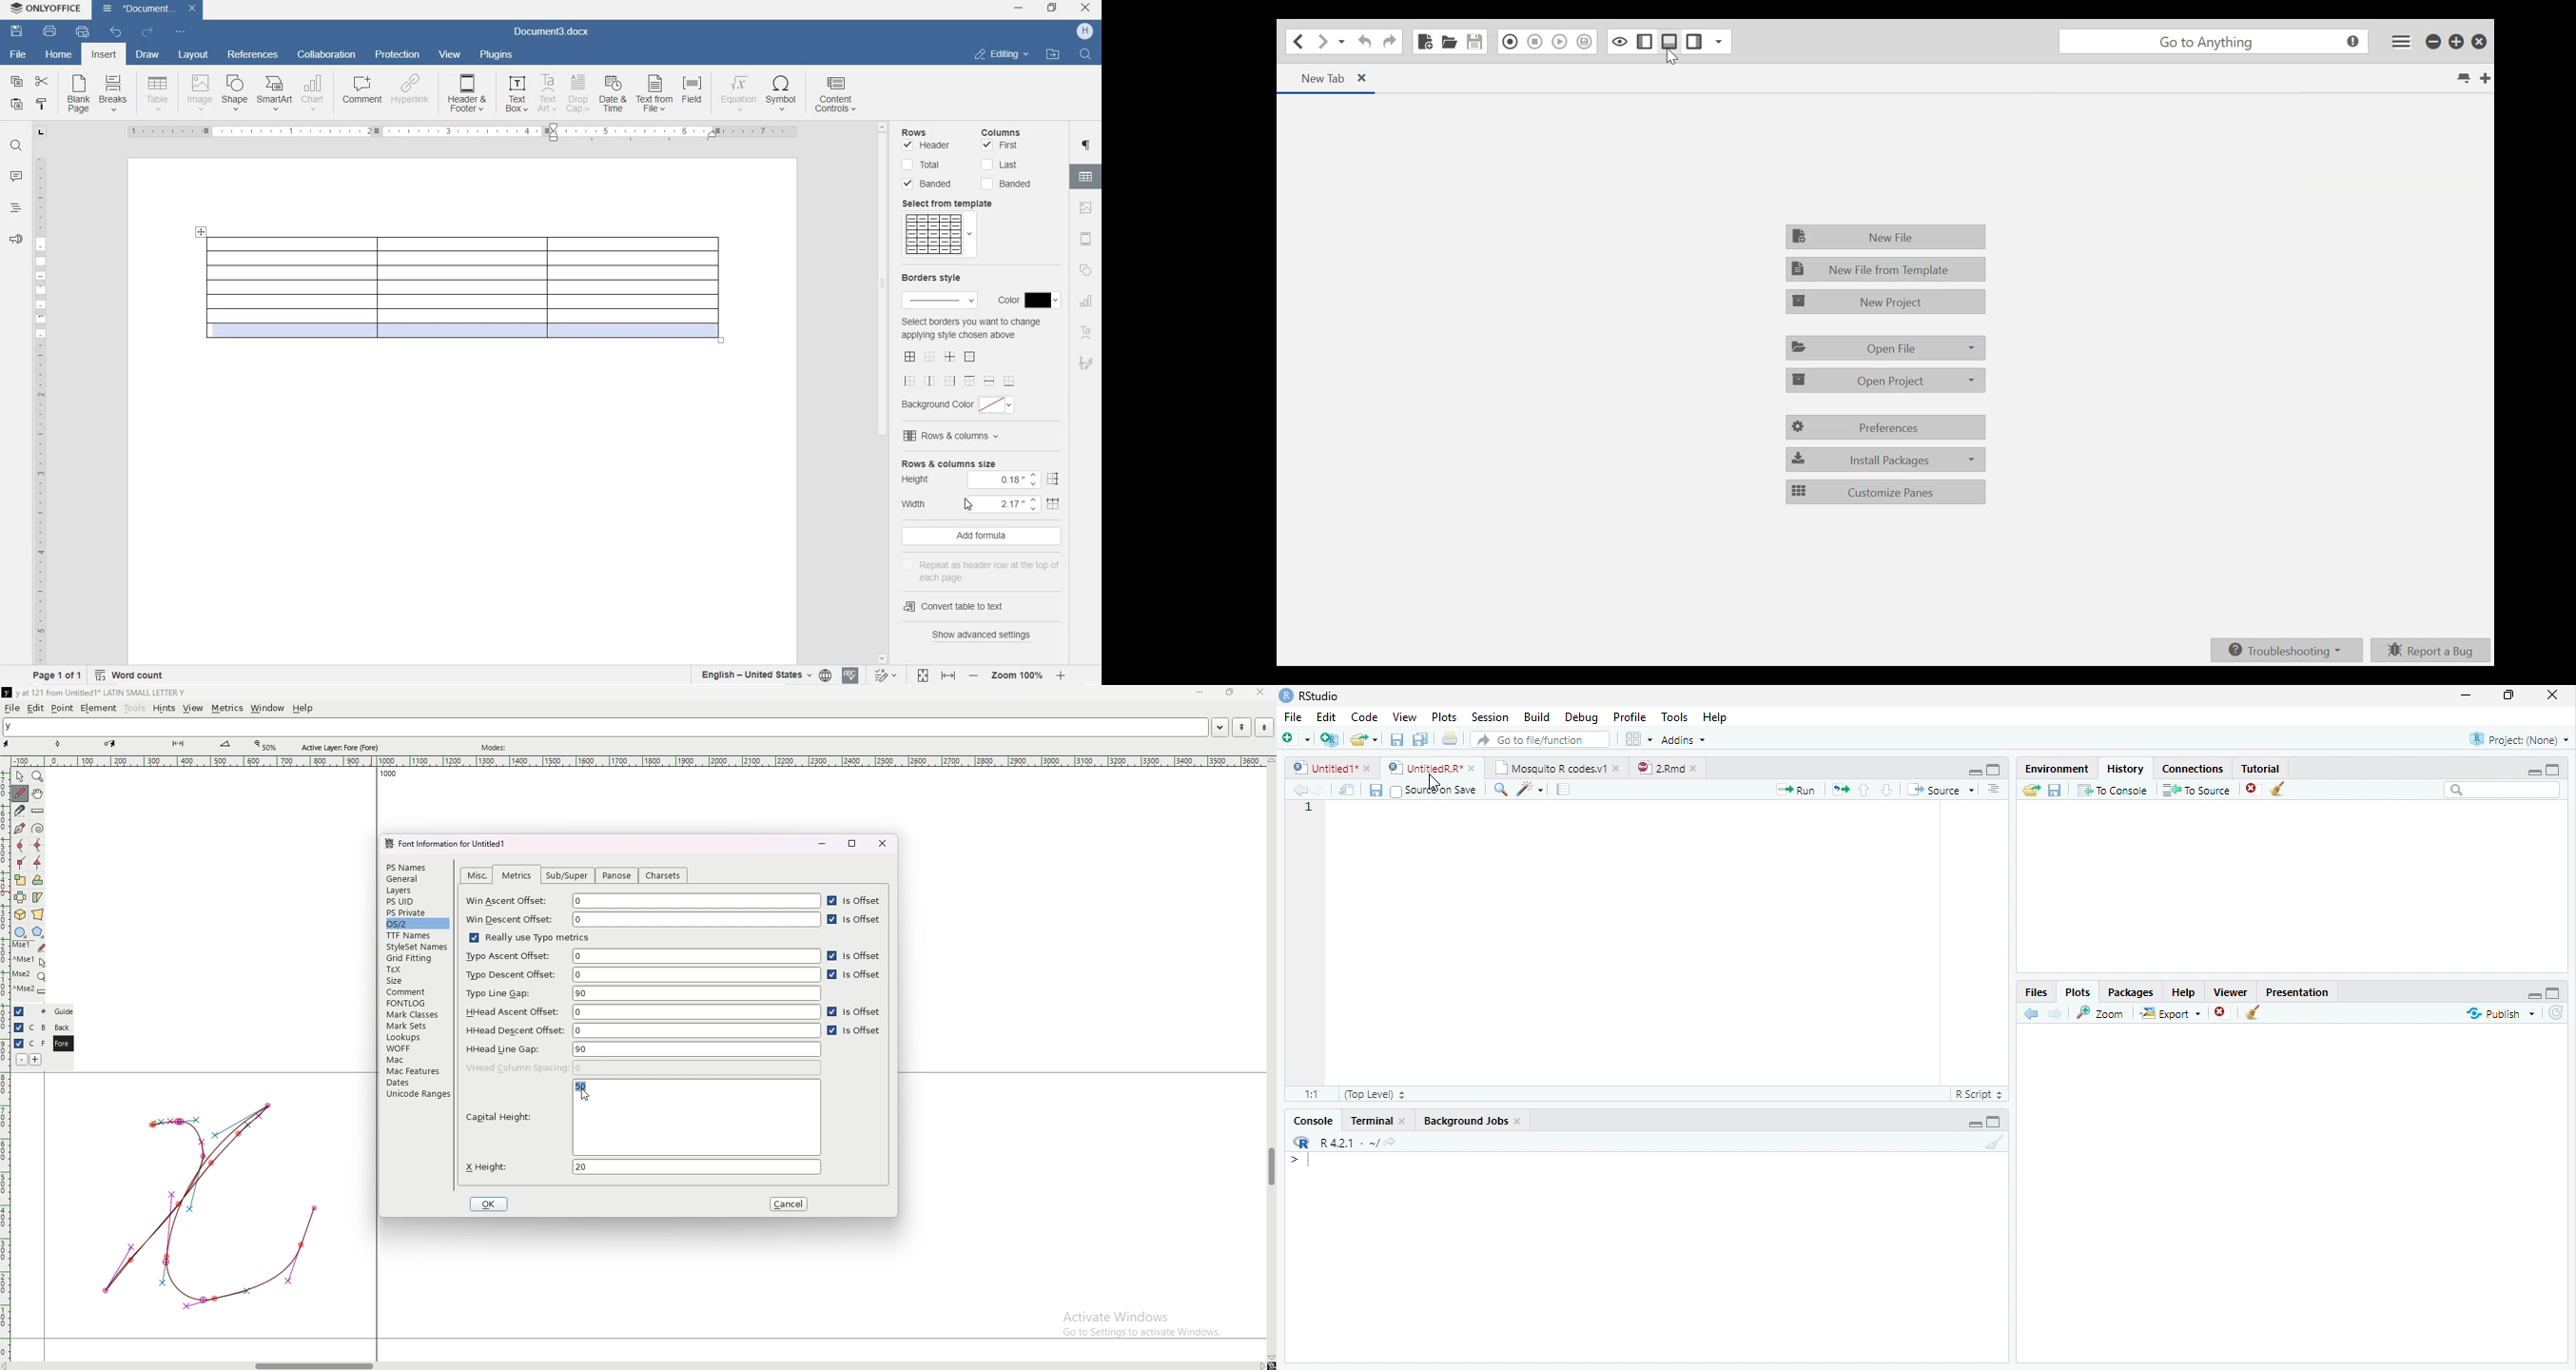 This screenshot has height=1372, width=2576. What do you see at coordinates (129, 673) in the screenshot?
I see `WORD COUNT` at bounding box center [129, 673].